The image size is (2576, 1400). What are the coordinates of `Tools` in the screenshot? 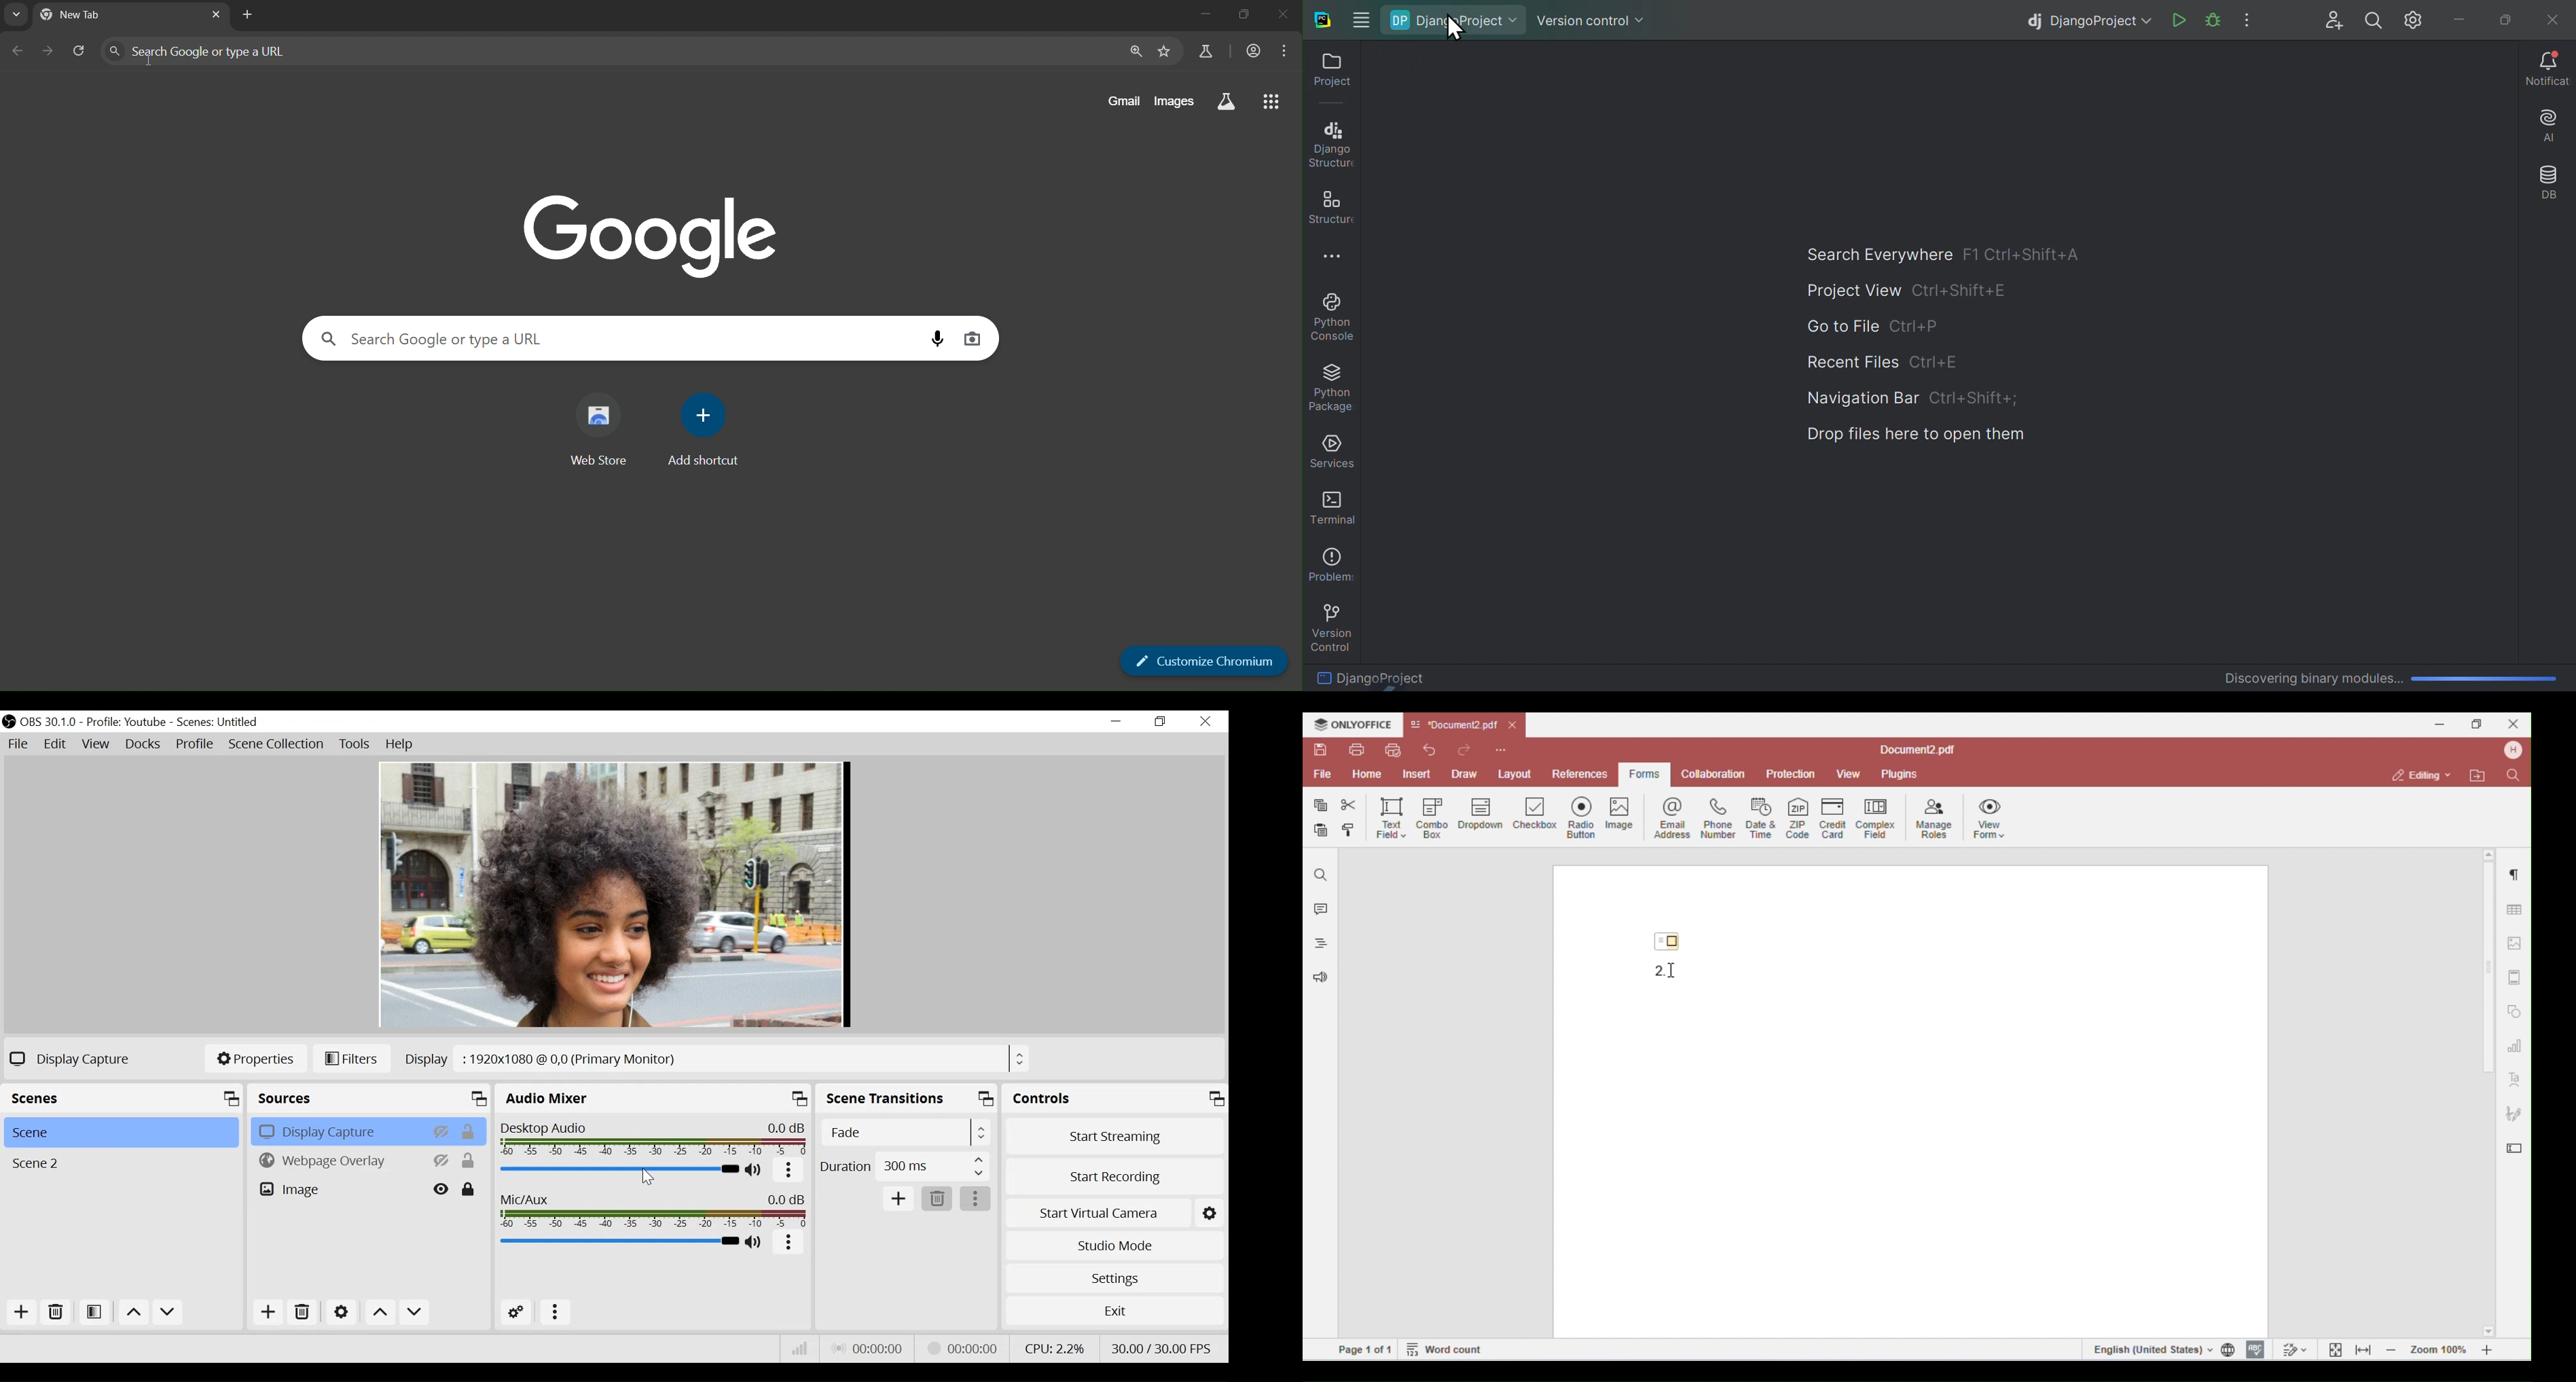 It's located at (356, 744).